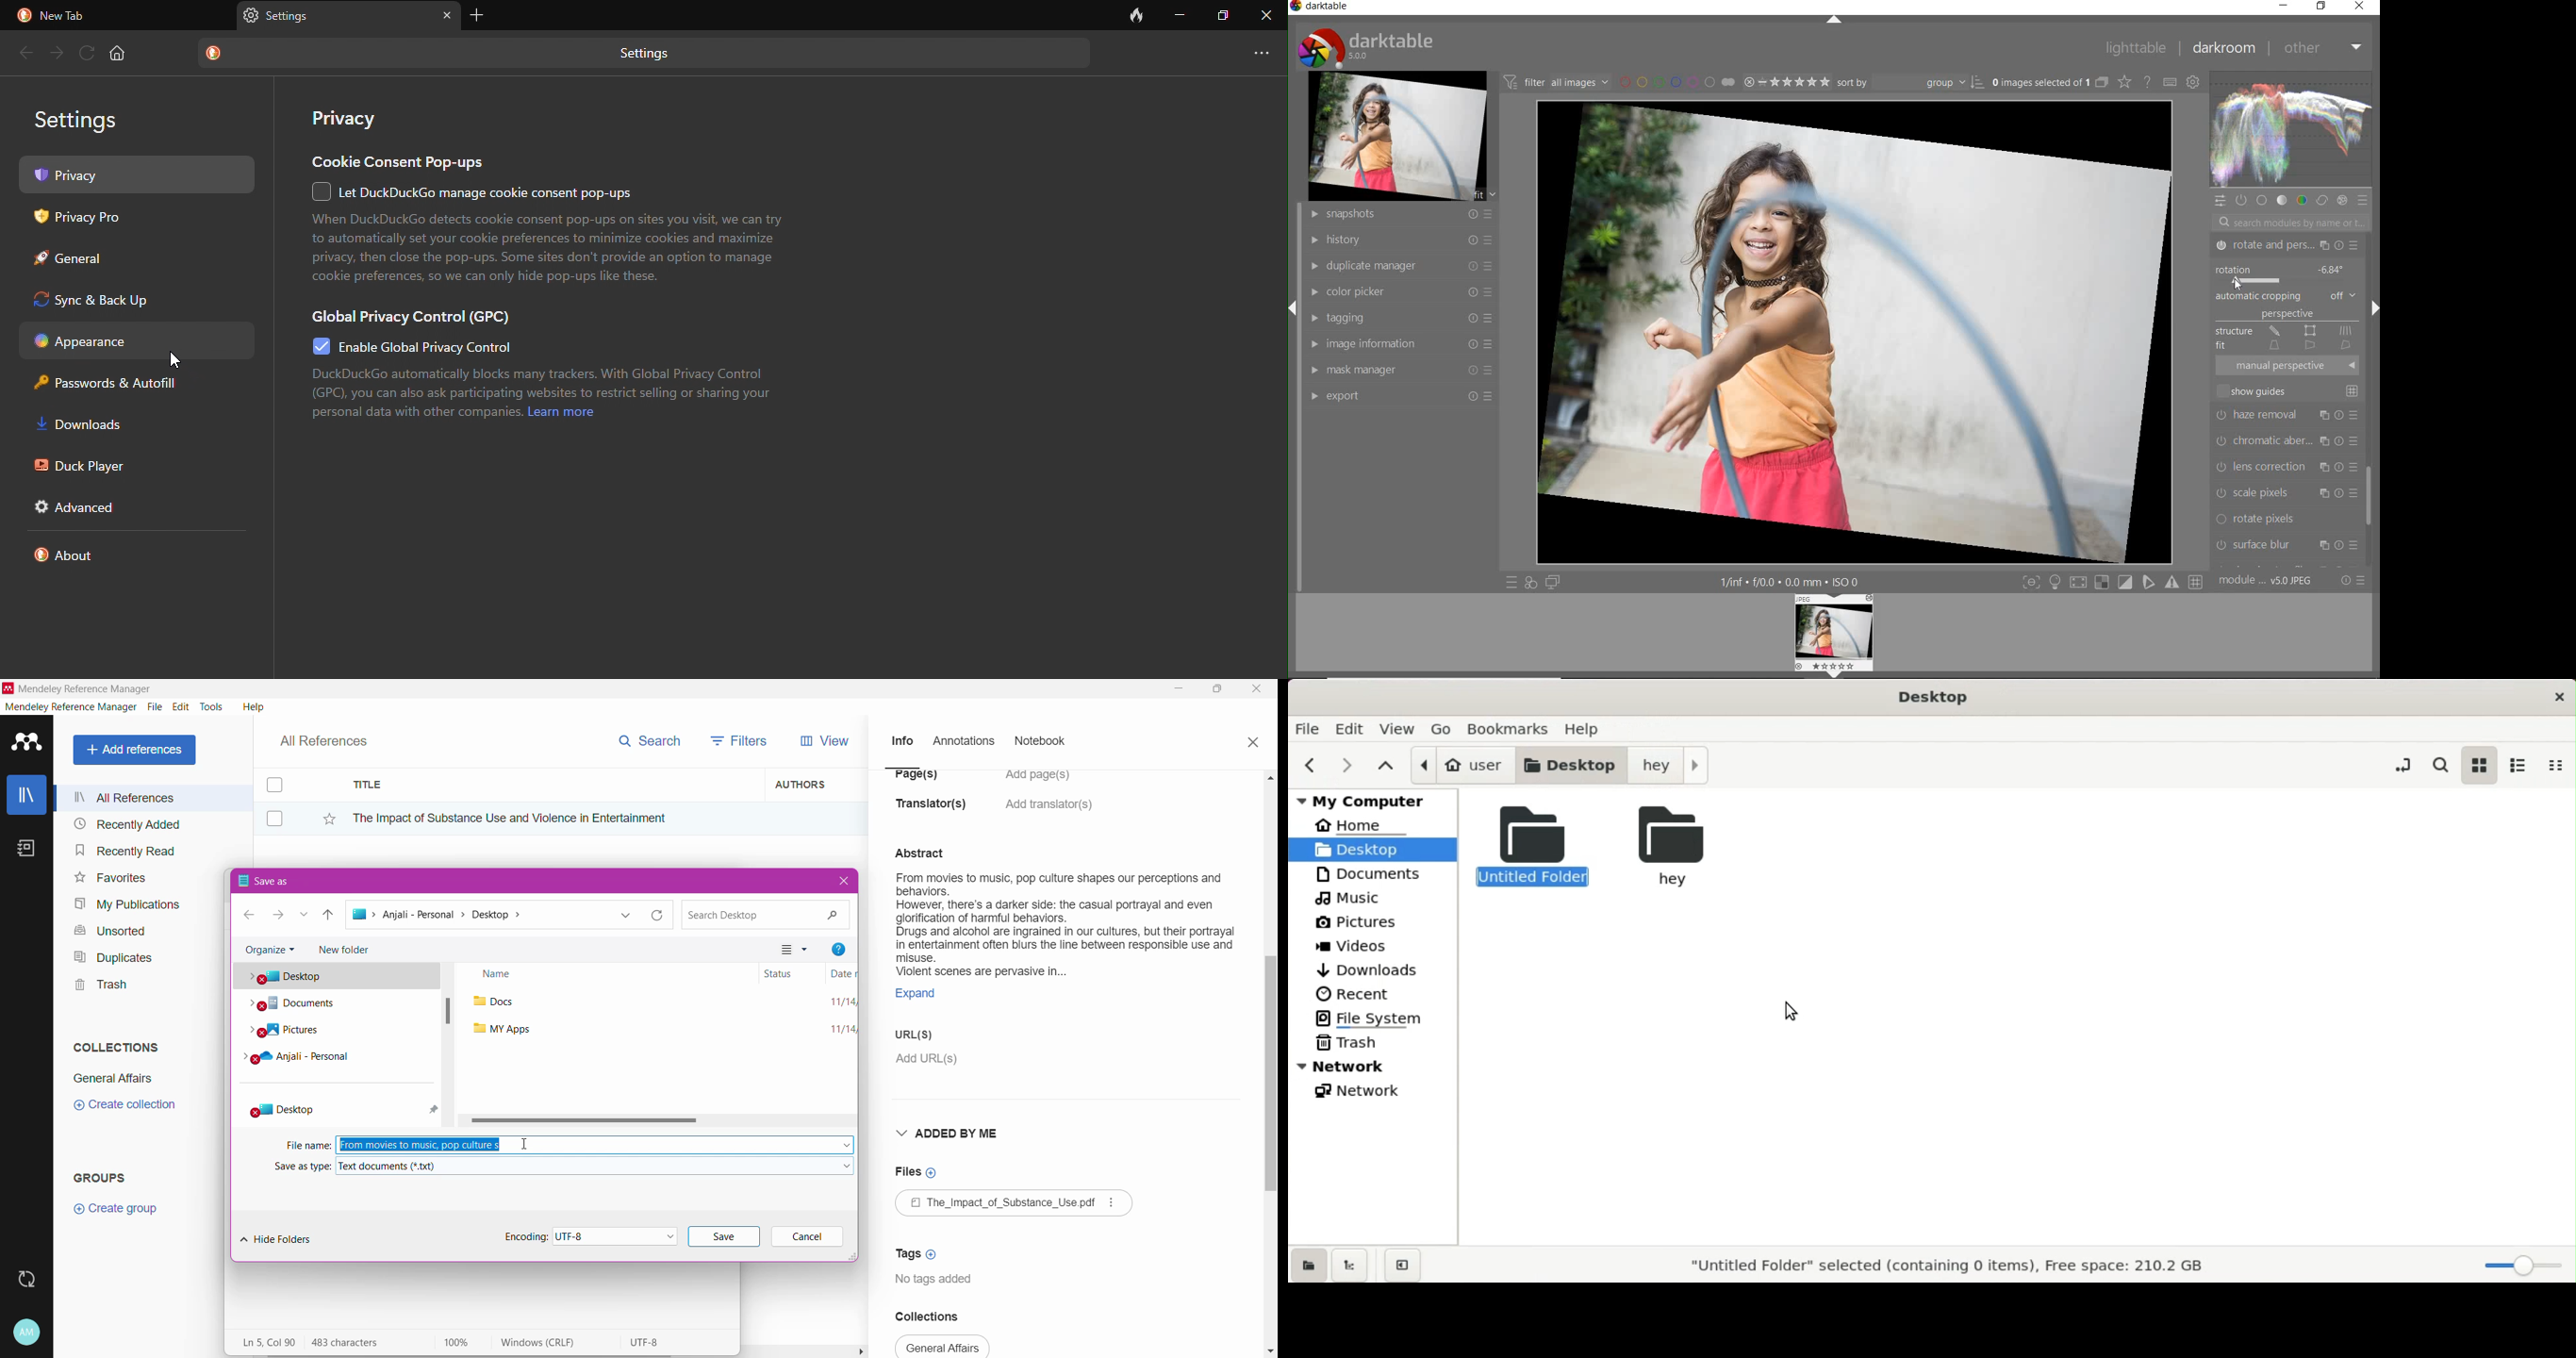 The height and width of the screenshot is (1372, 2576). Describe the element at coordinates (350, 951) in the screenshot. I see `New Folder` at that location.